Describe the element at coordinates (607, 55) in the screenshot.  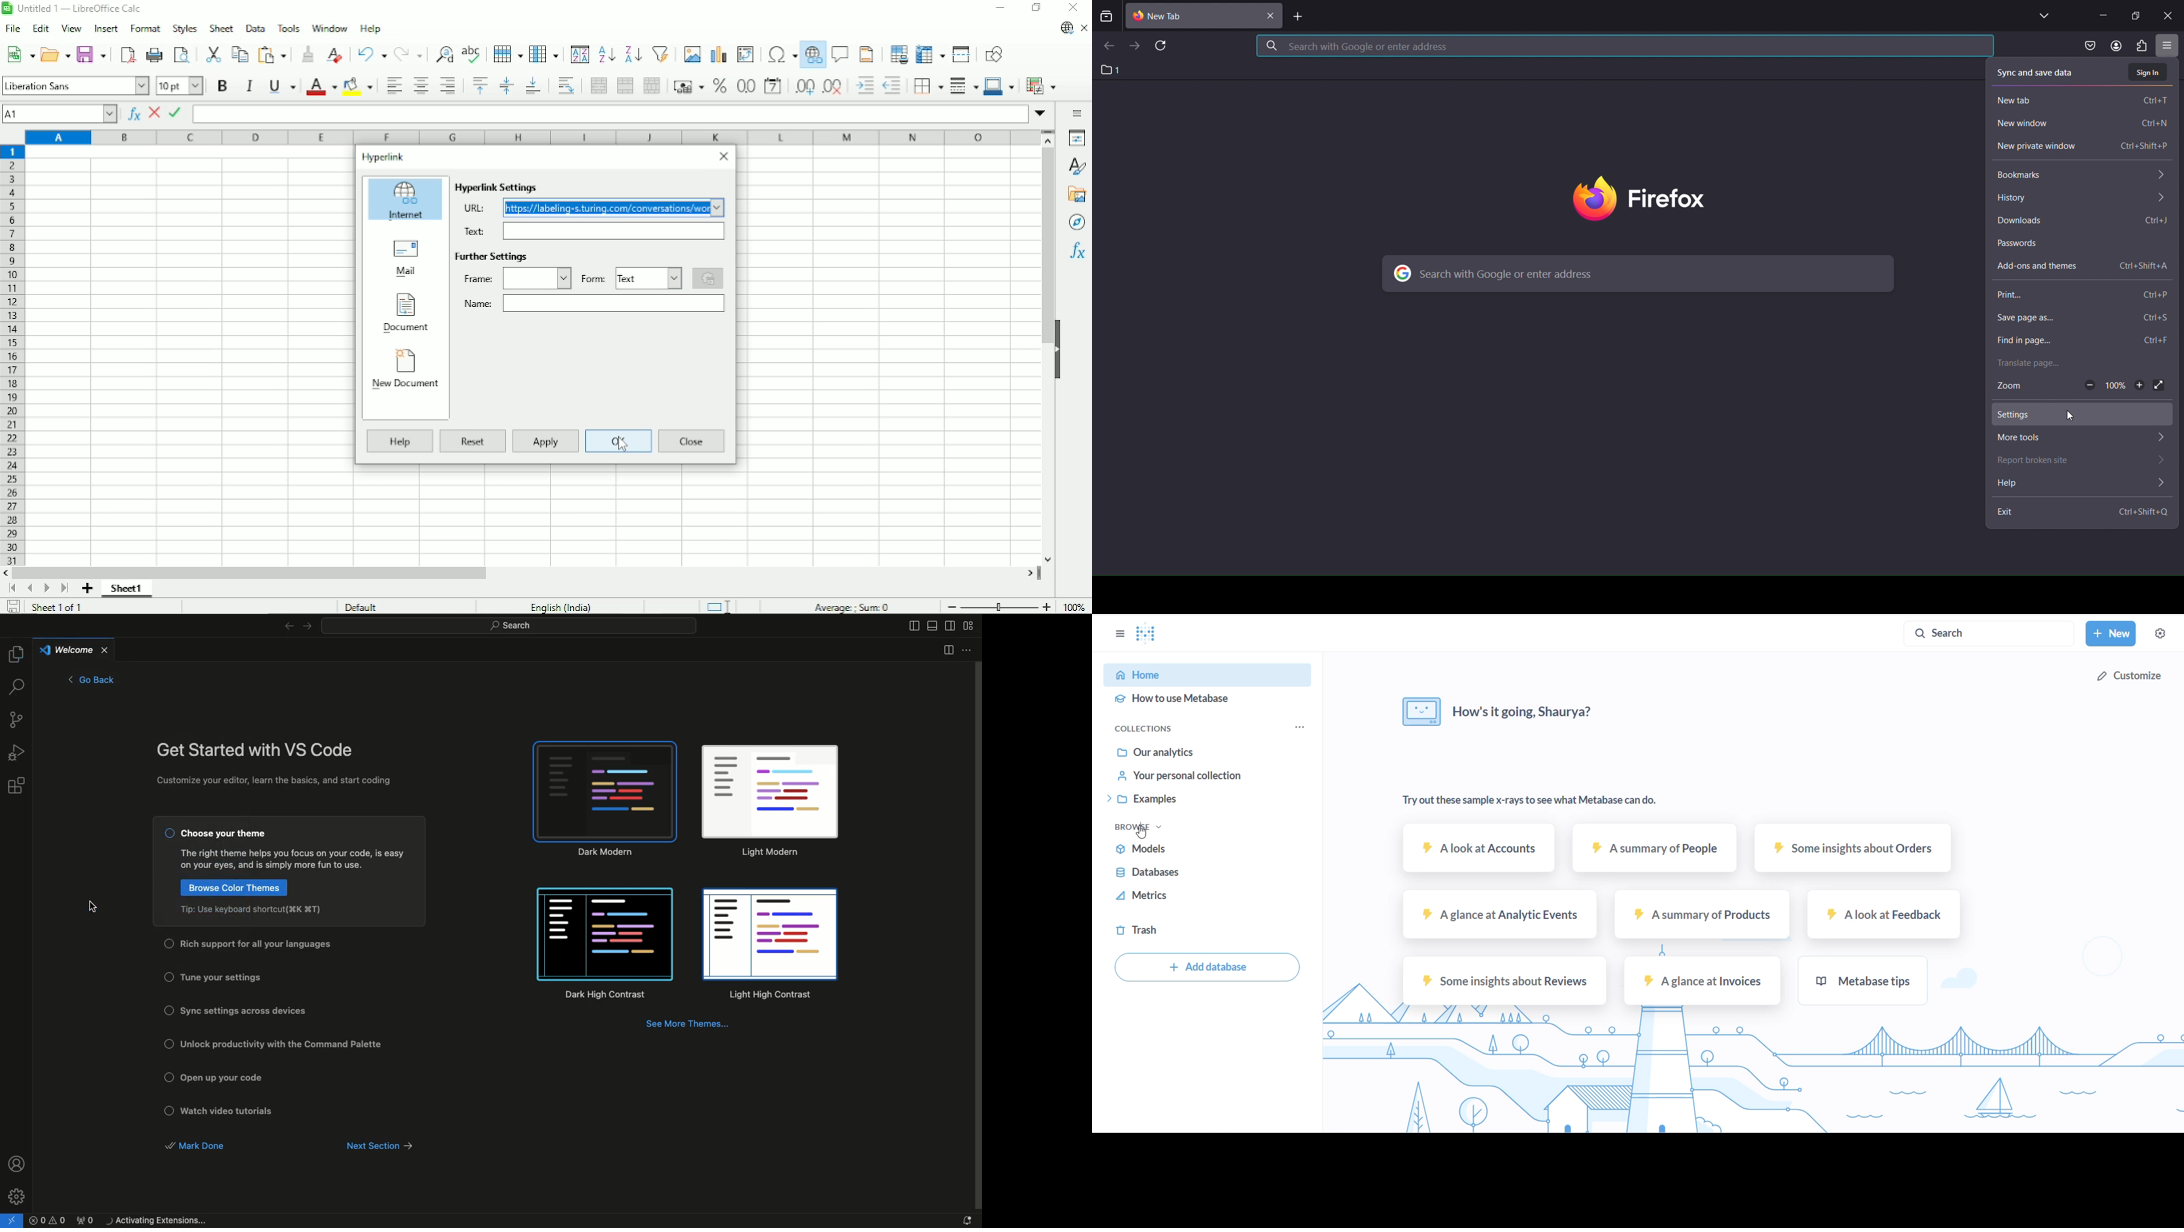
I see `Sort ascending` at that location.